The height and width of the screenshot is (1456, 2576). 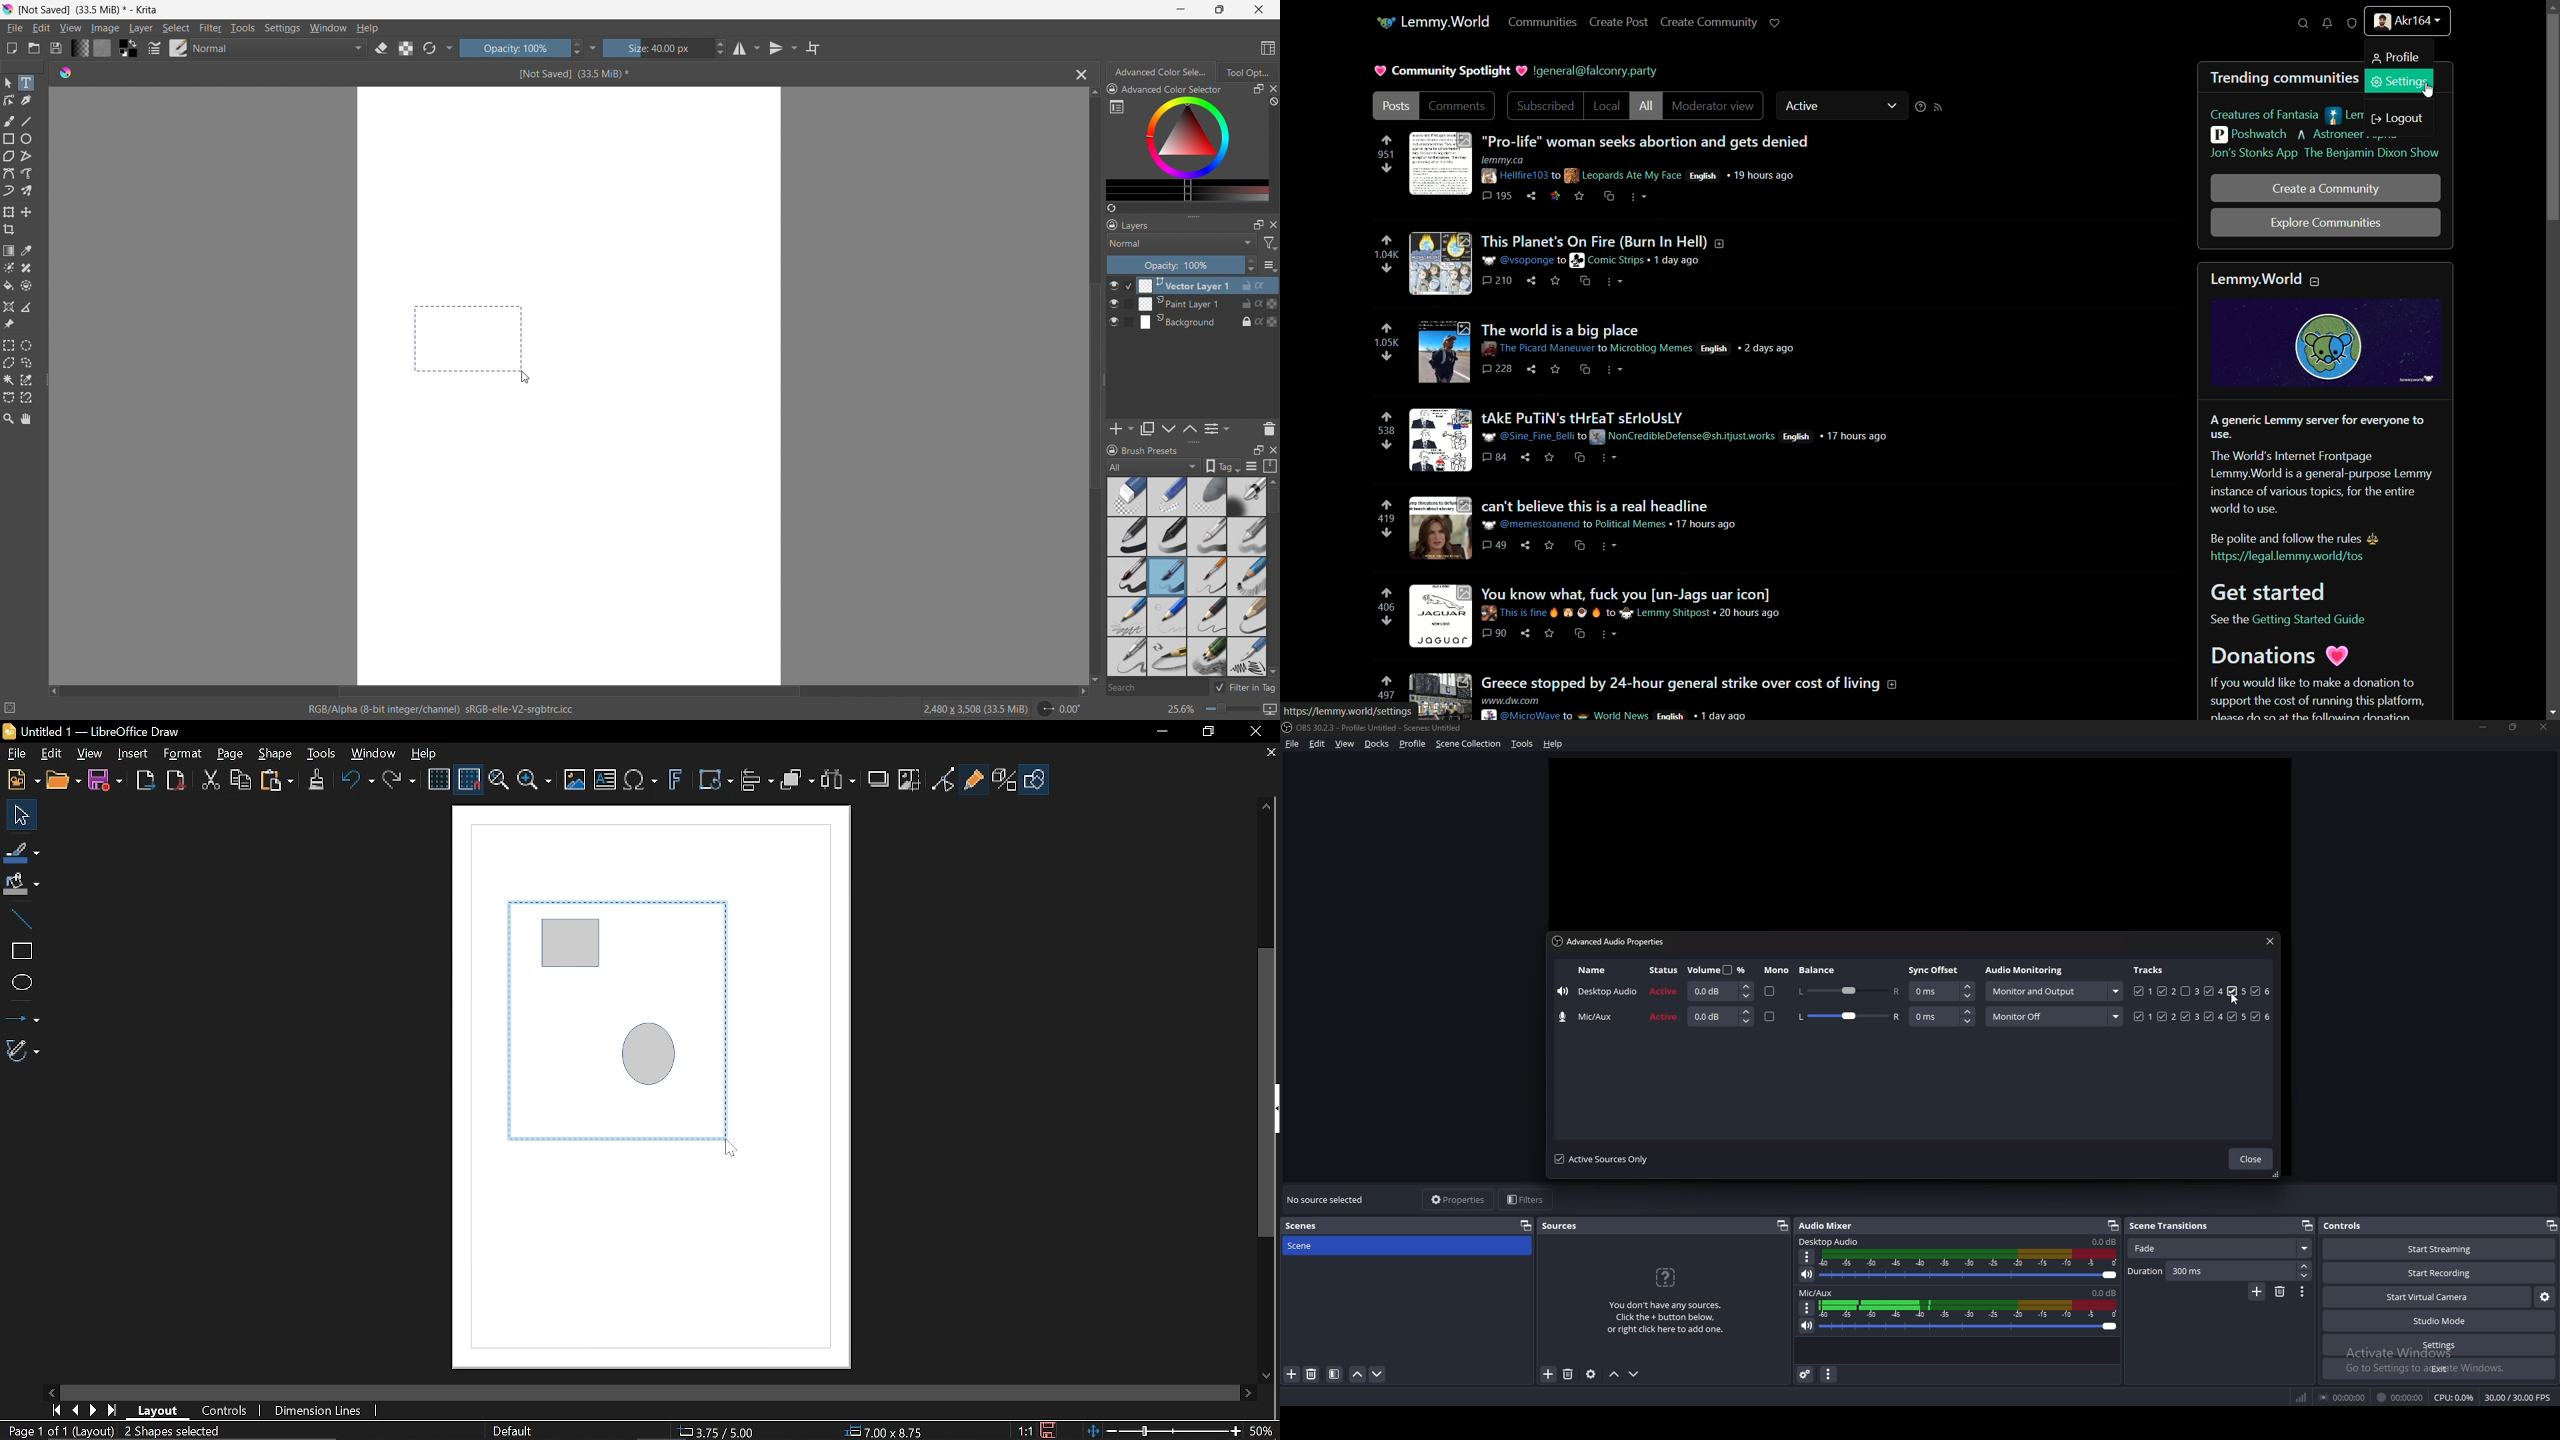 I want to click on blending mode, so click(x=1181, y=243).